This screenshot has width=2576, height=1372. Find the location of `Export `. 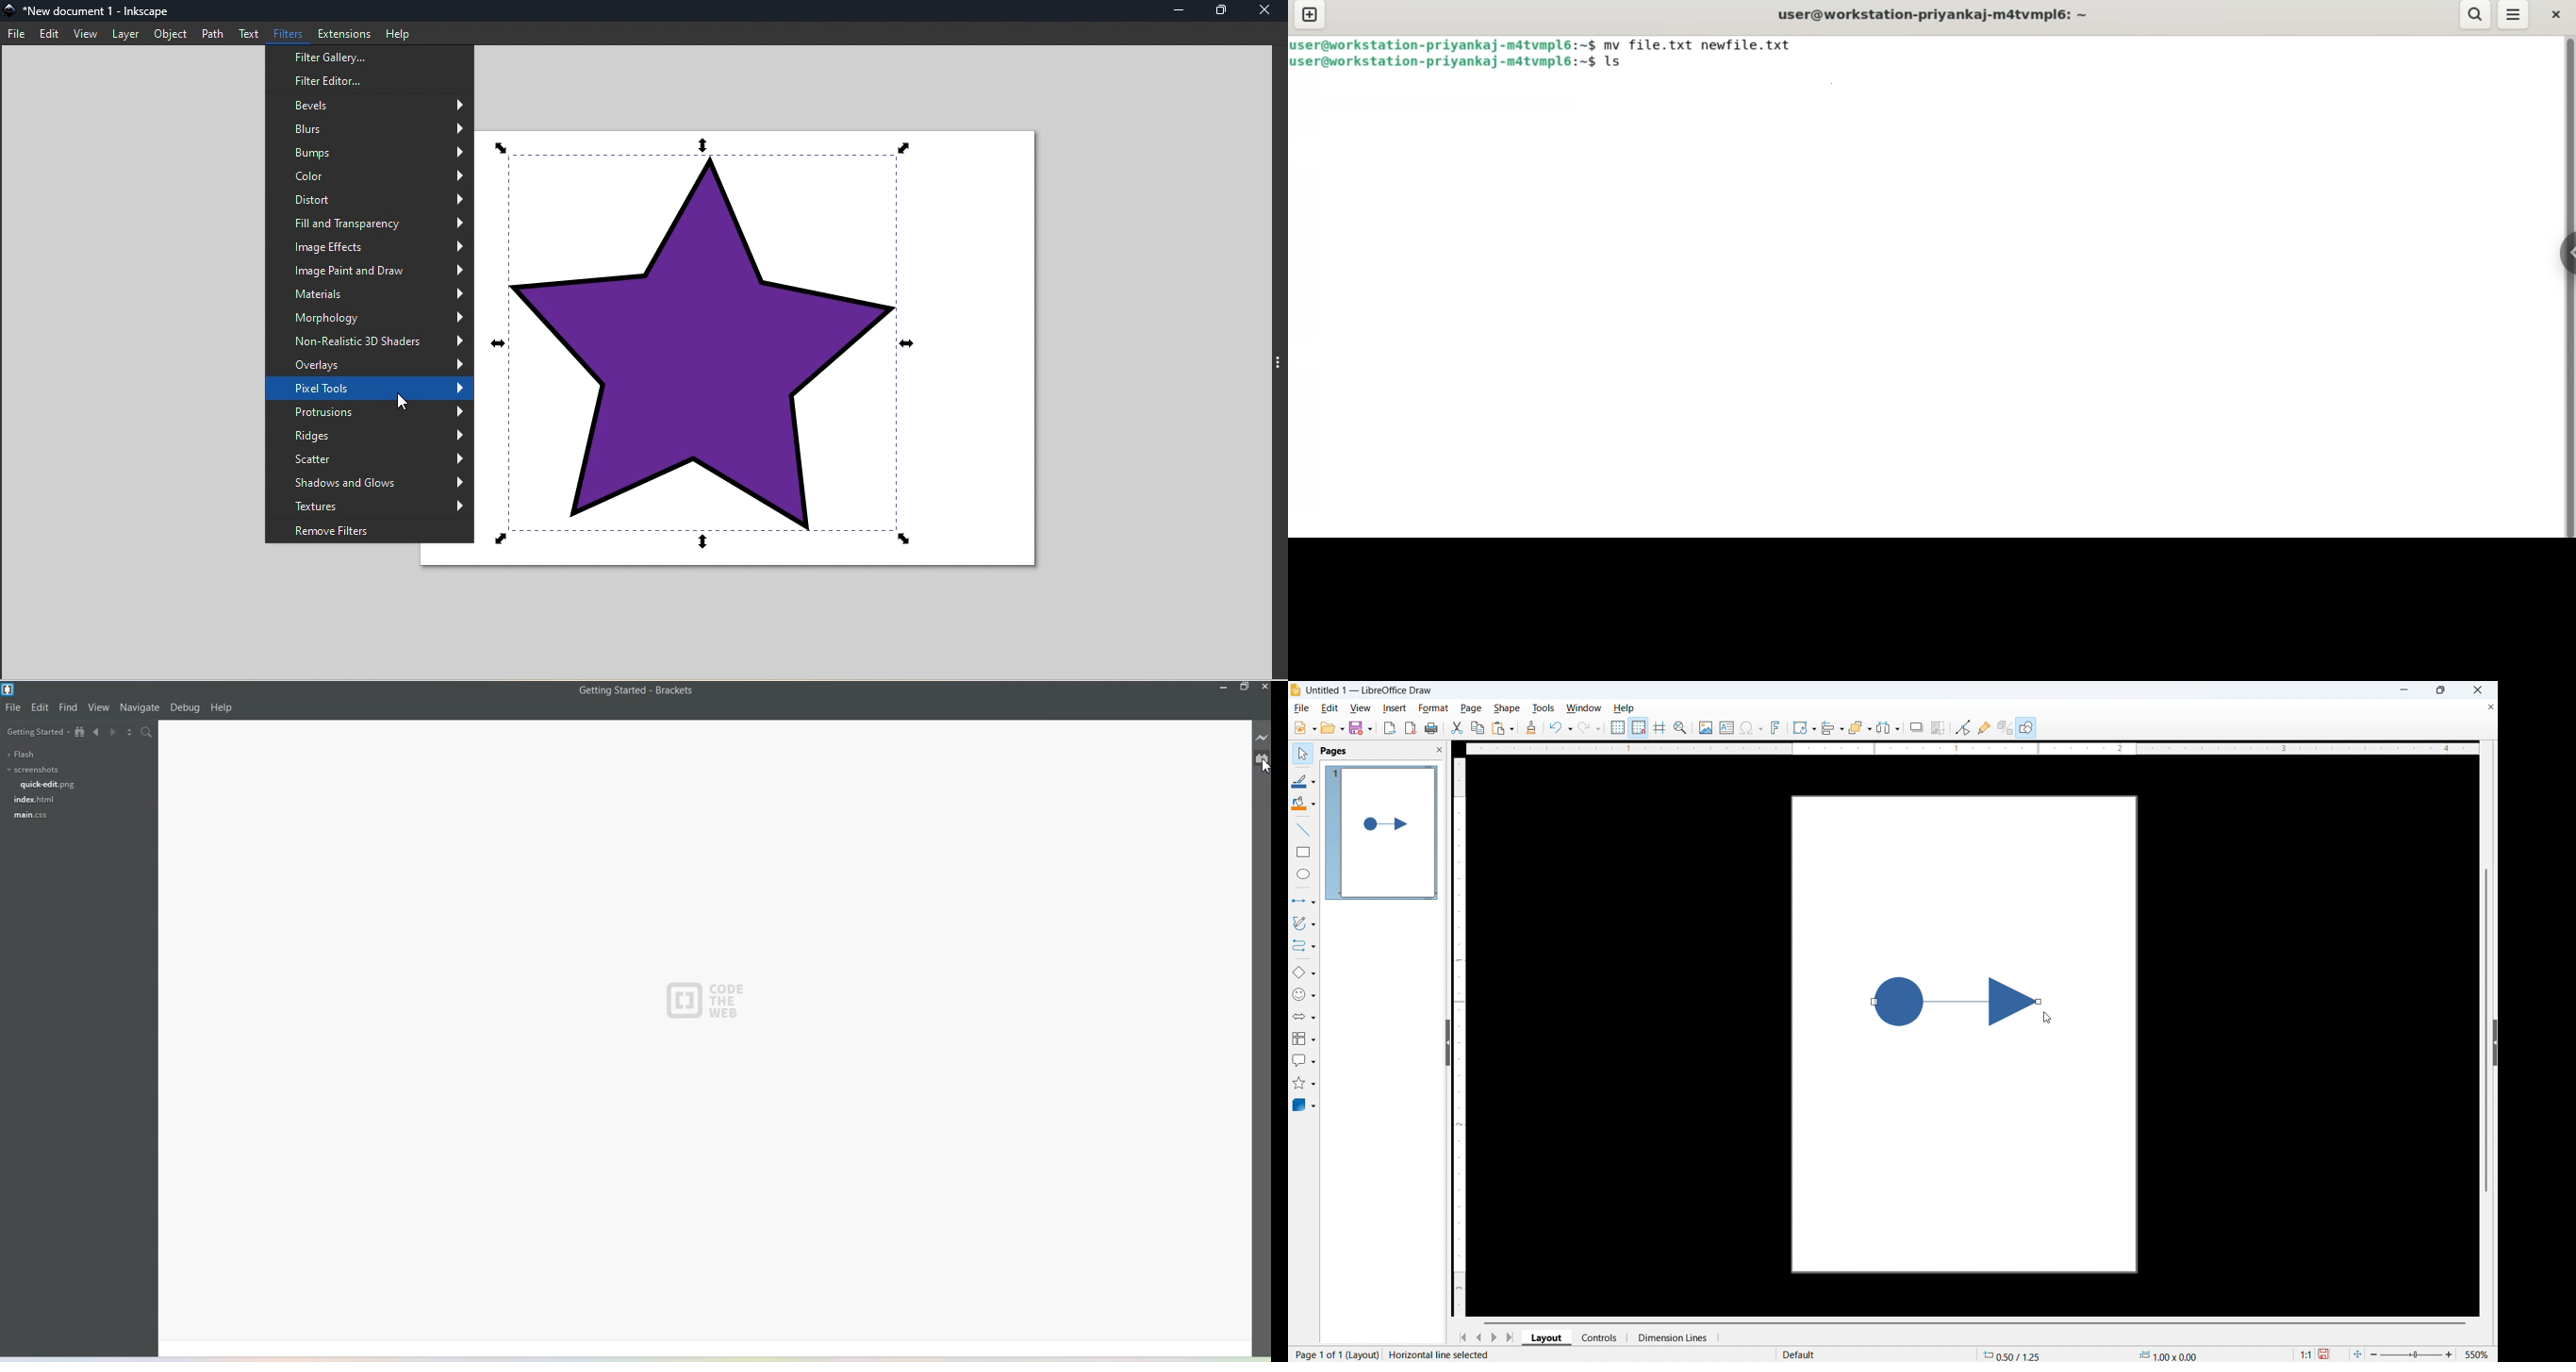

Export  is located at coordinates (1390, 728).